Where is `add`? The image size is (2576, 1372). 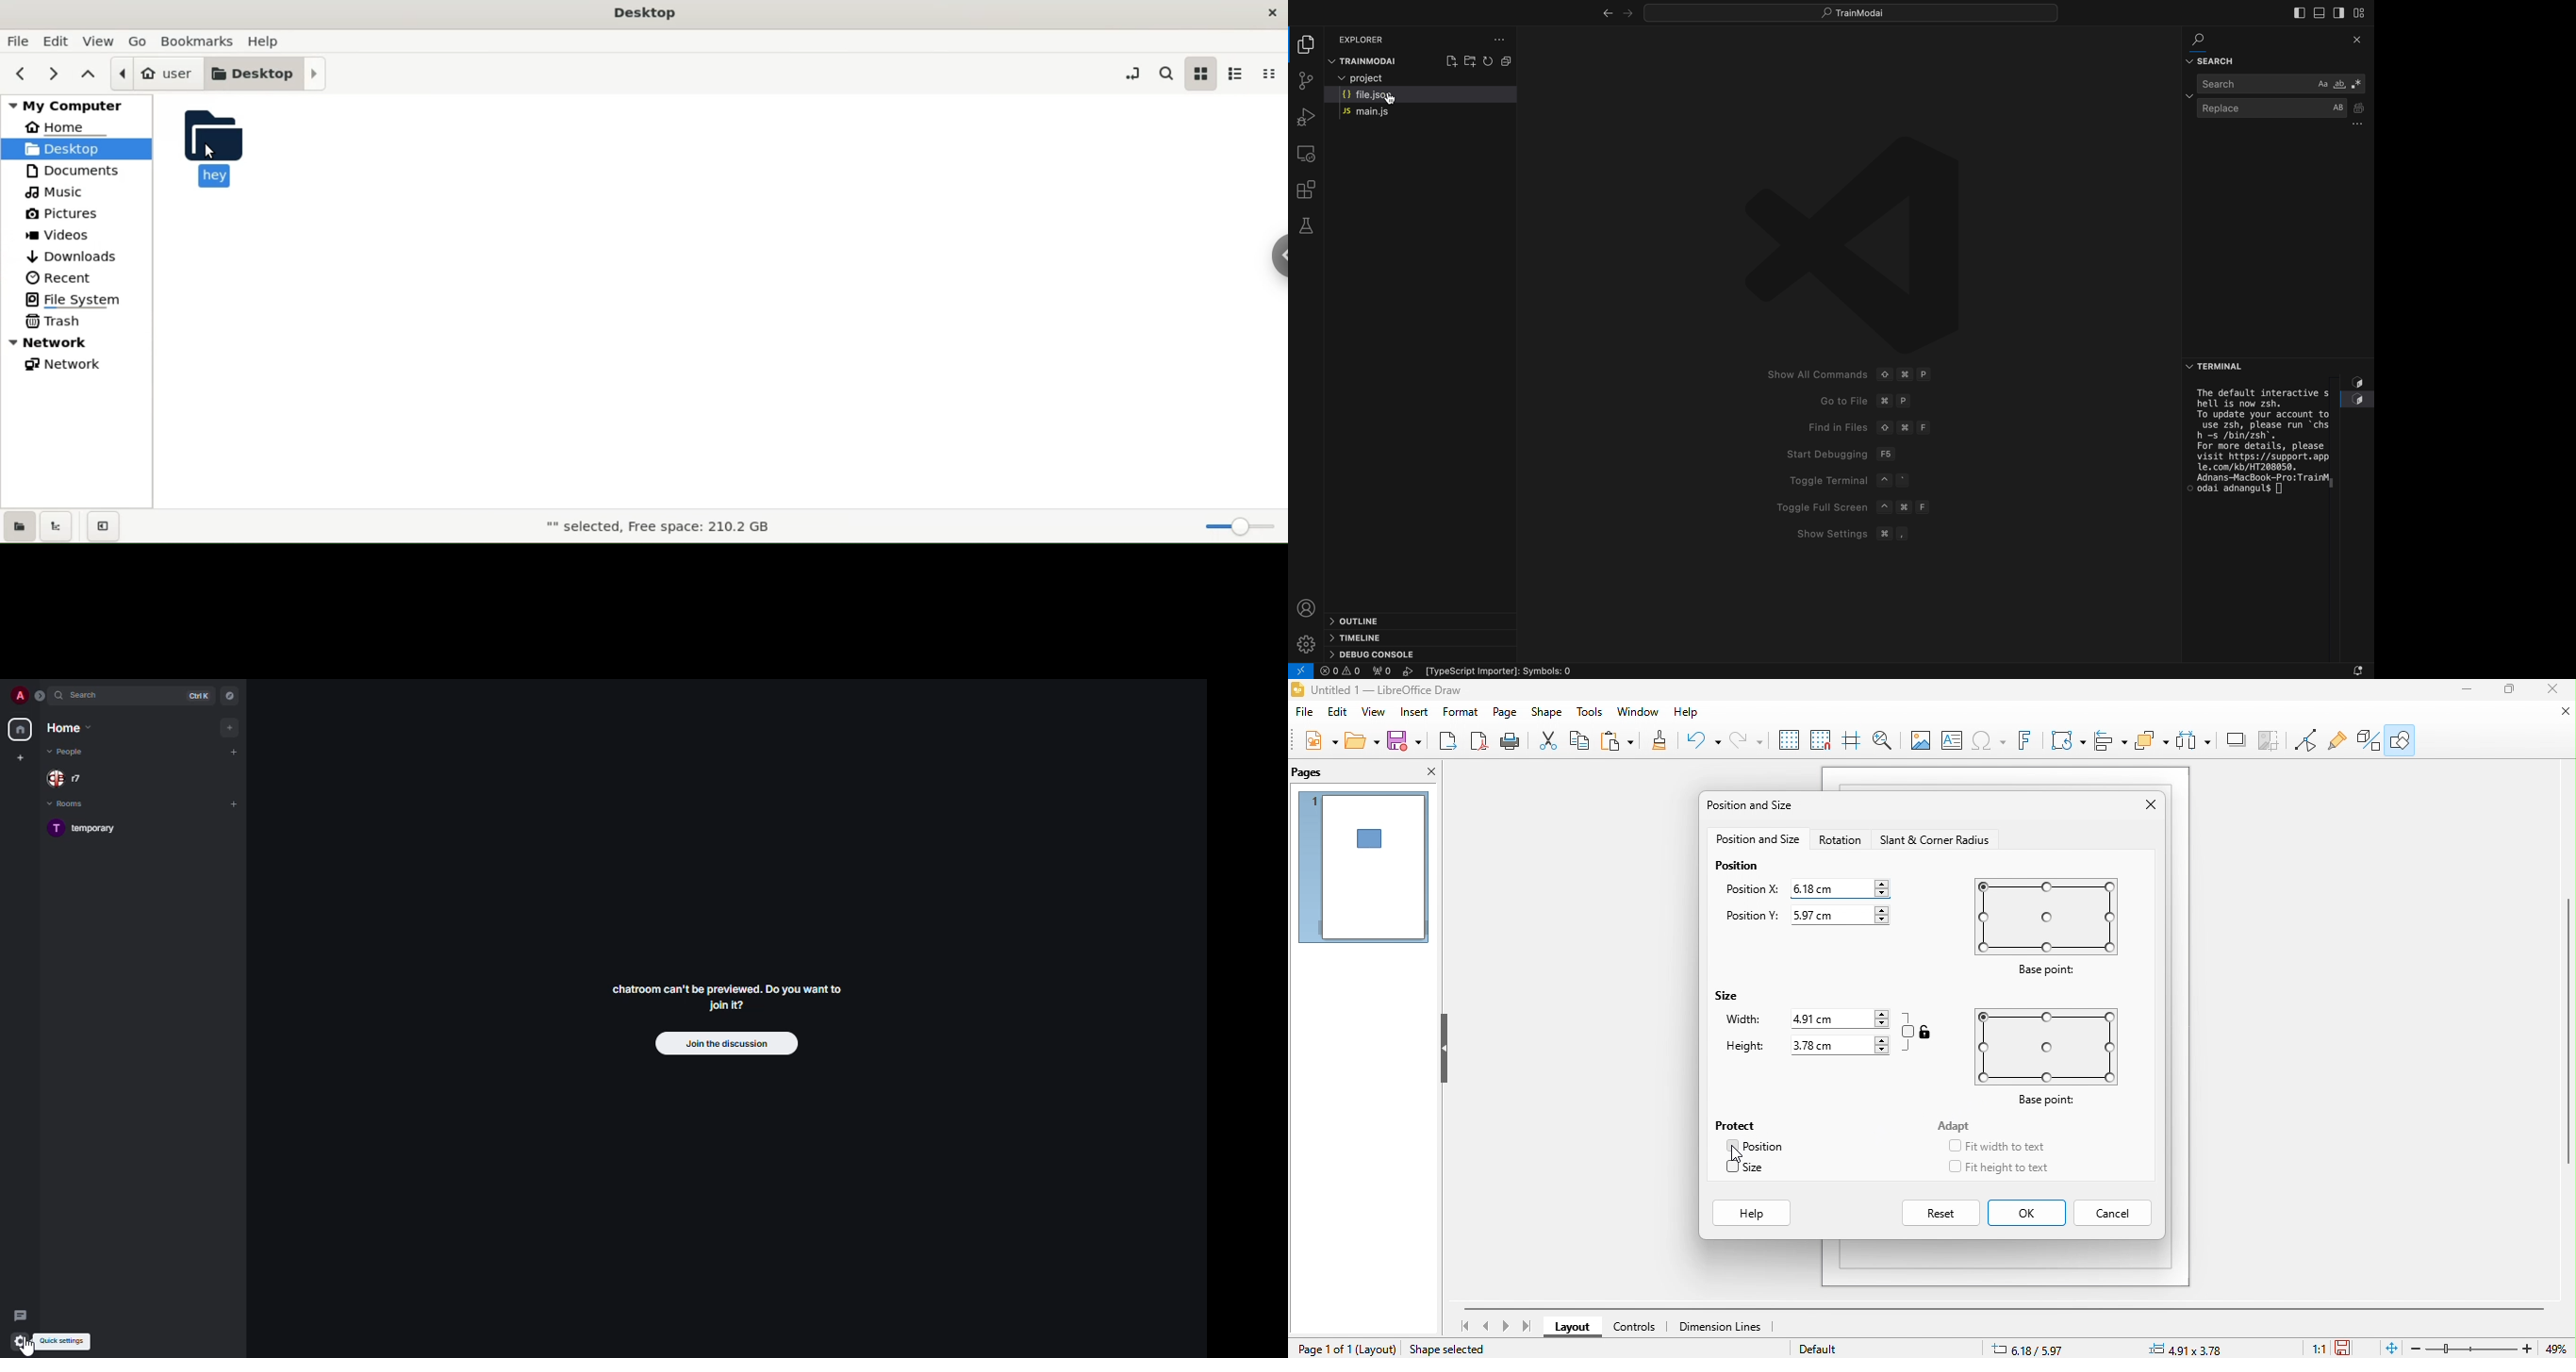
add is located at coordinates (234, 750).